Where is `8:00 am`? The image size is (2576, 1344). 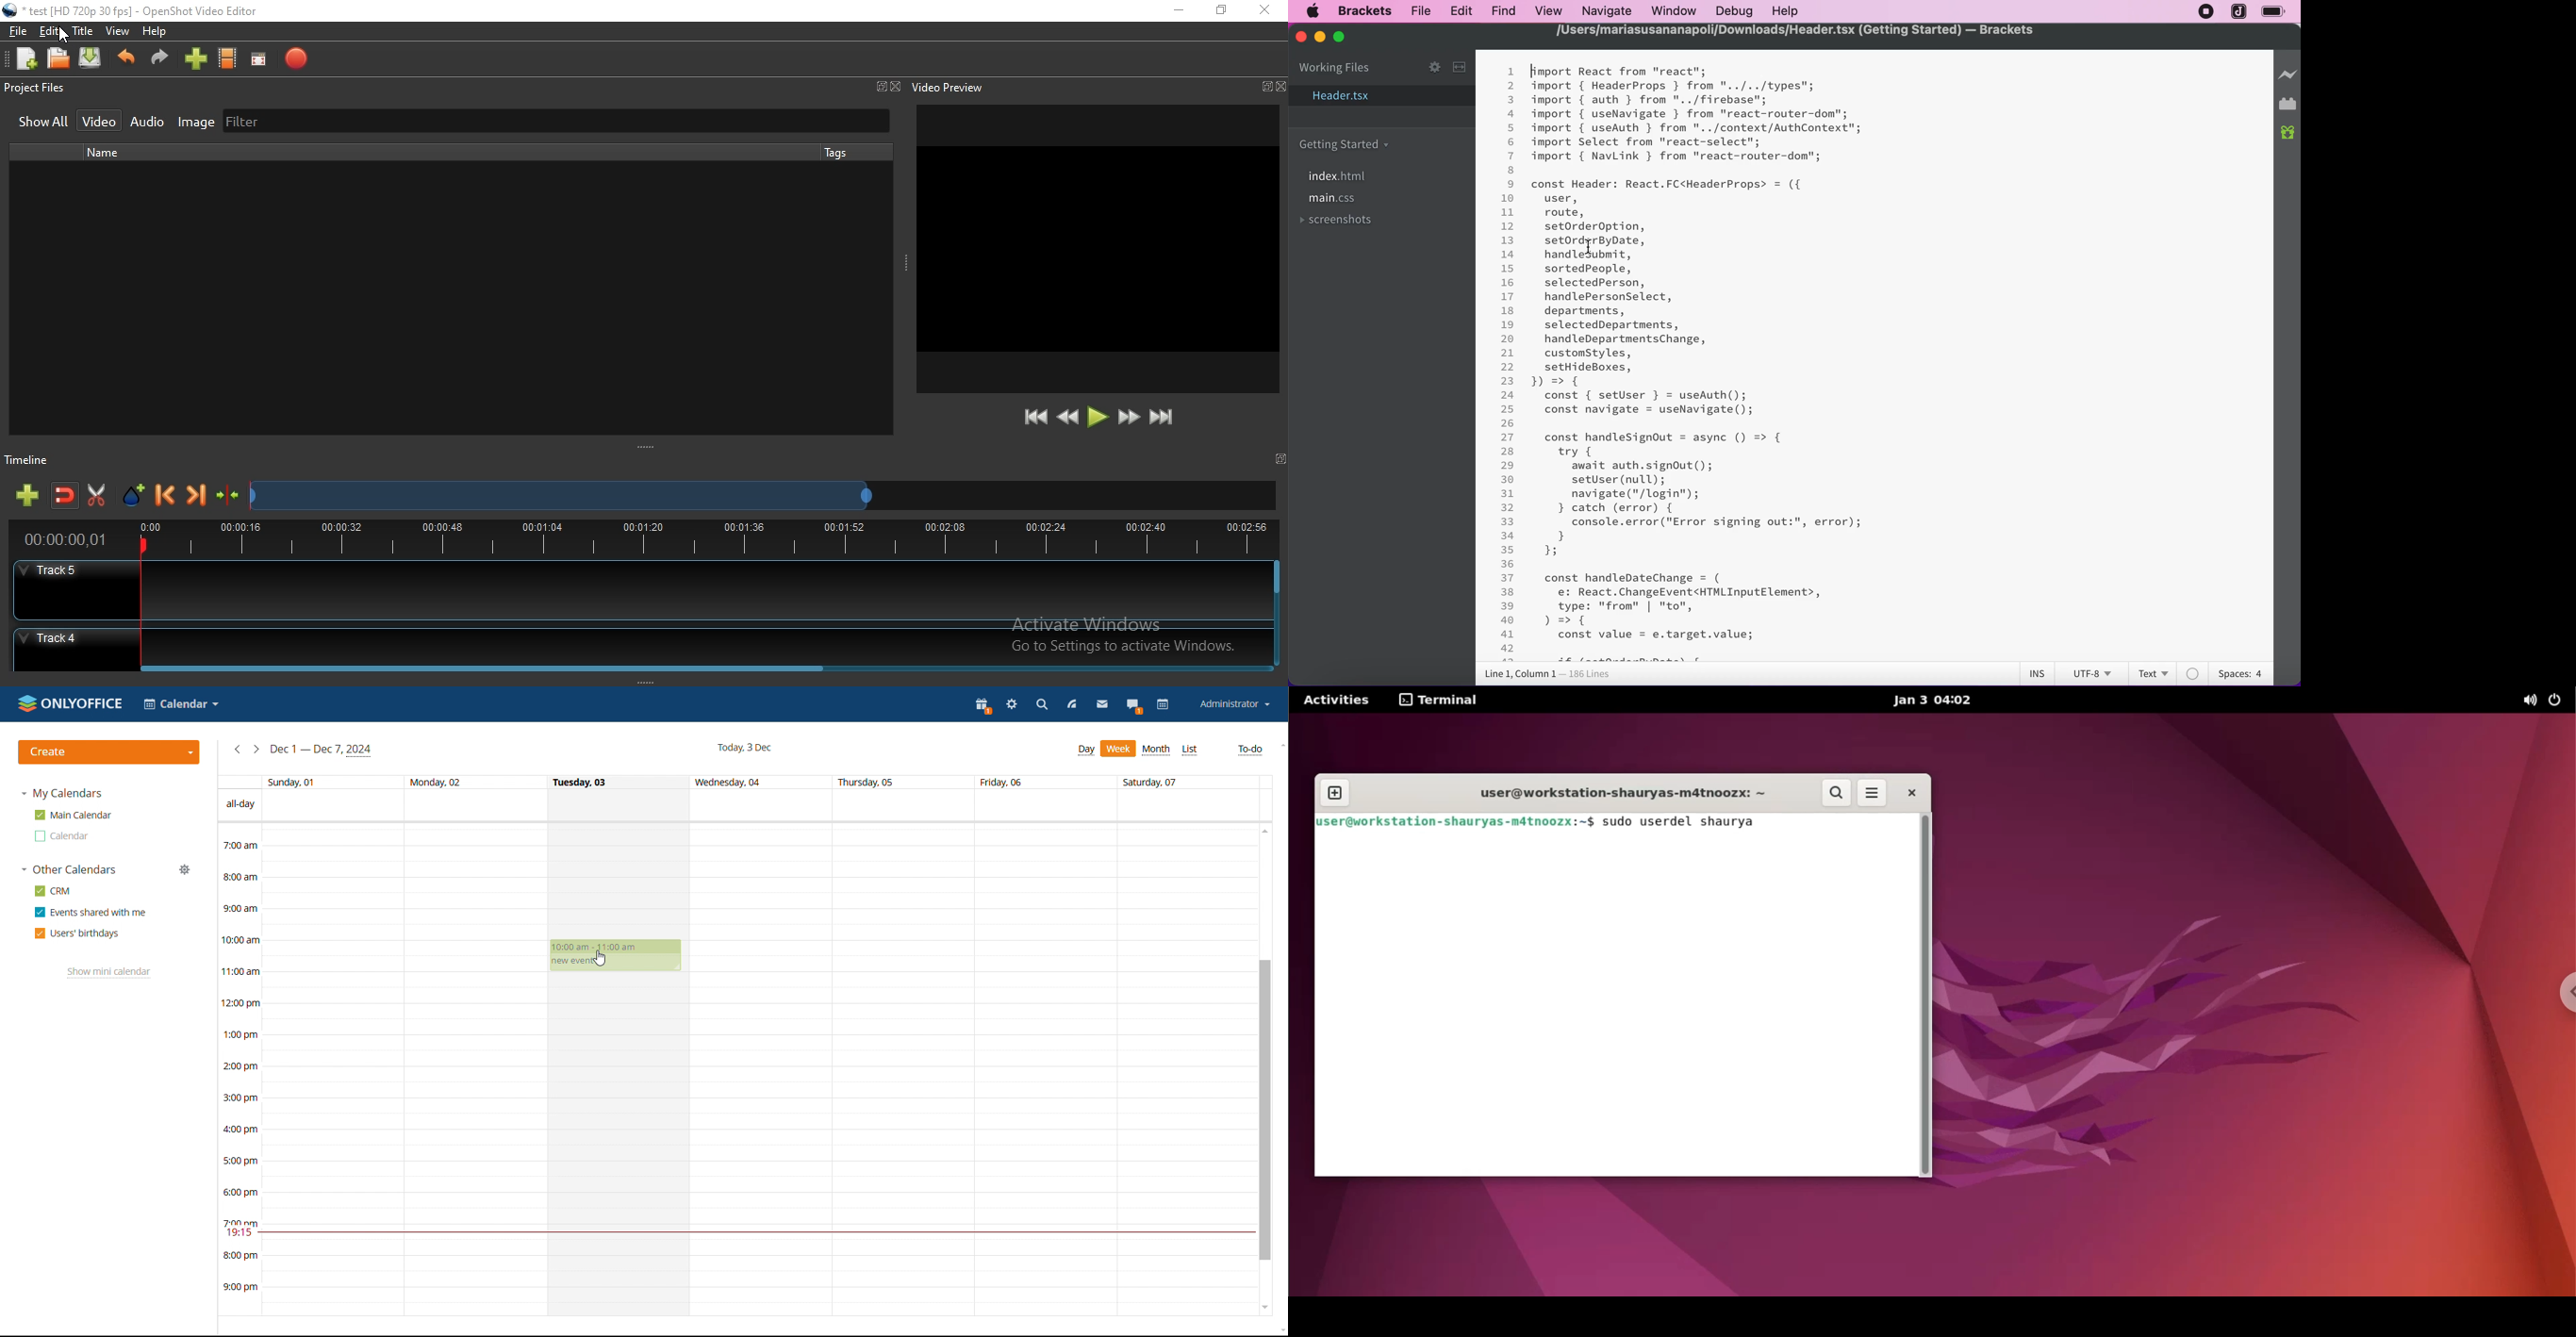 8:00 am is located at coordinates (240, 876).